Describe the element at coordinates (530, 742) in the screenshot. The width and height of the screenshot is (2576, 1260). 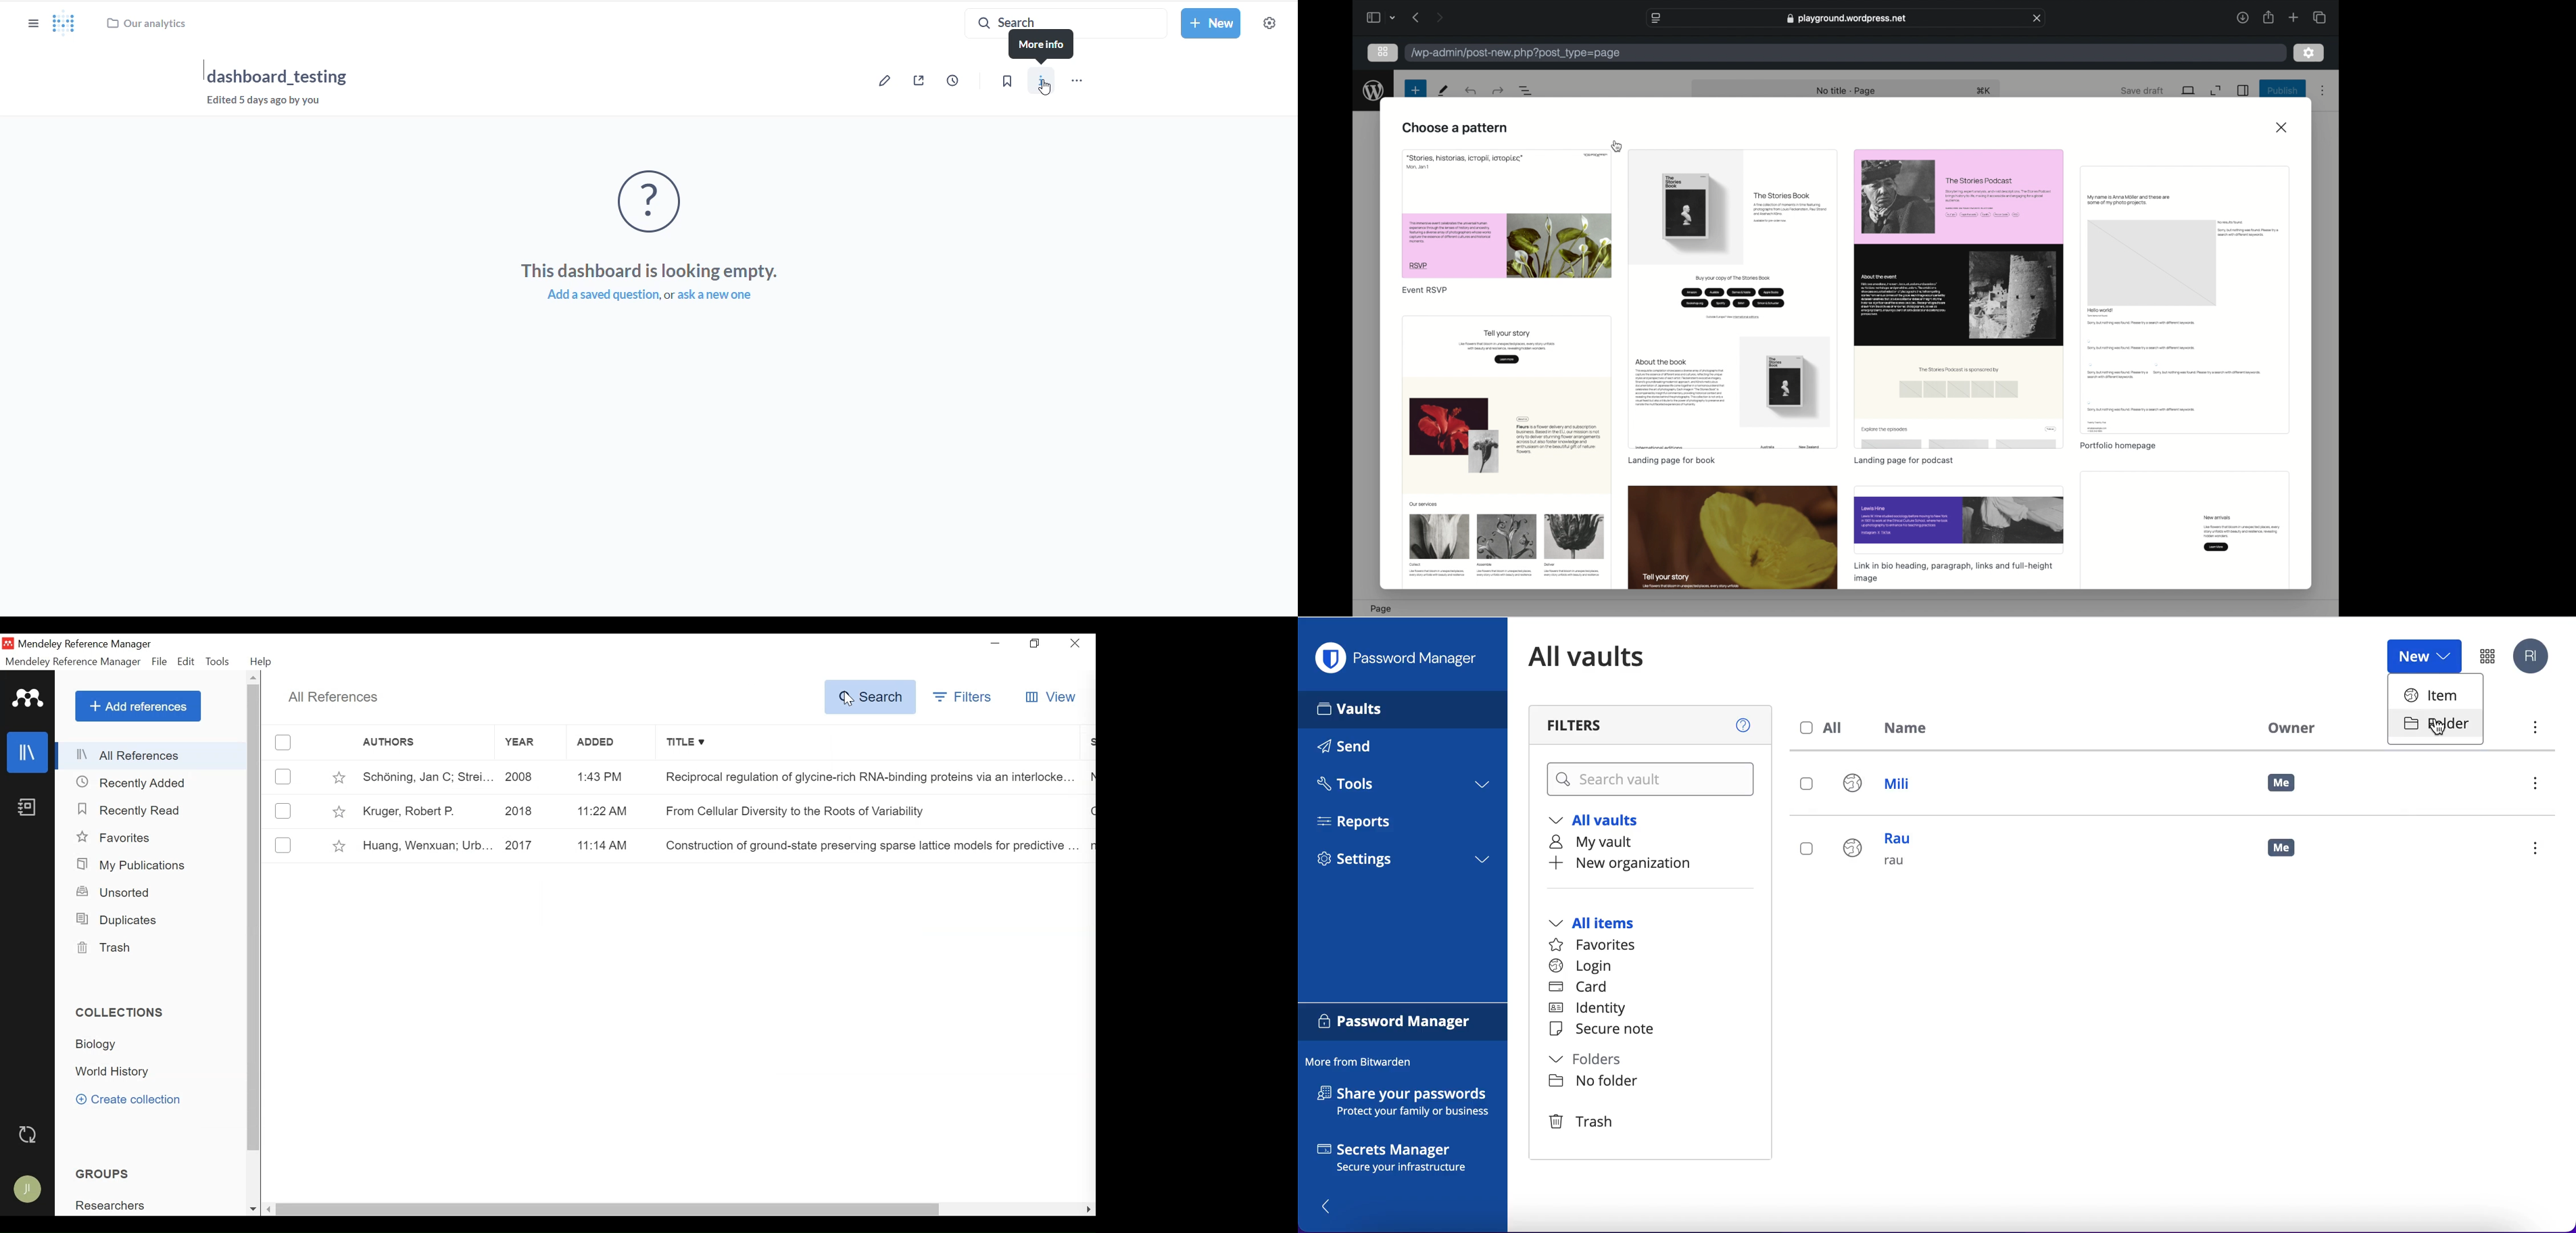
I see `Year` at that location.